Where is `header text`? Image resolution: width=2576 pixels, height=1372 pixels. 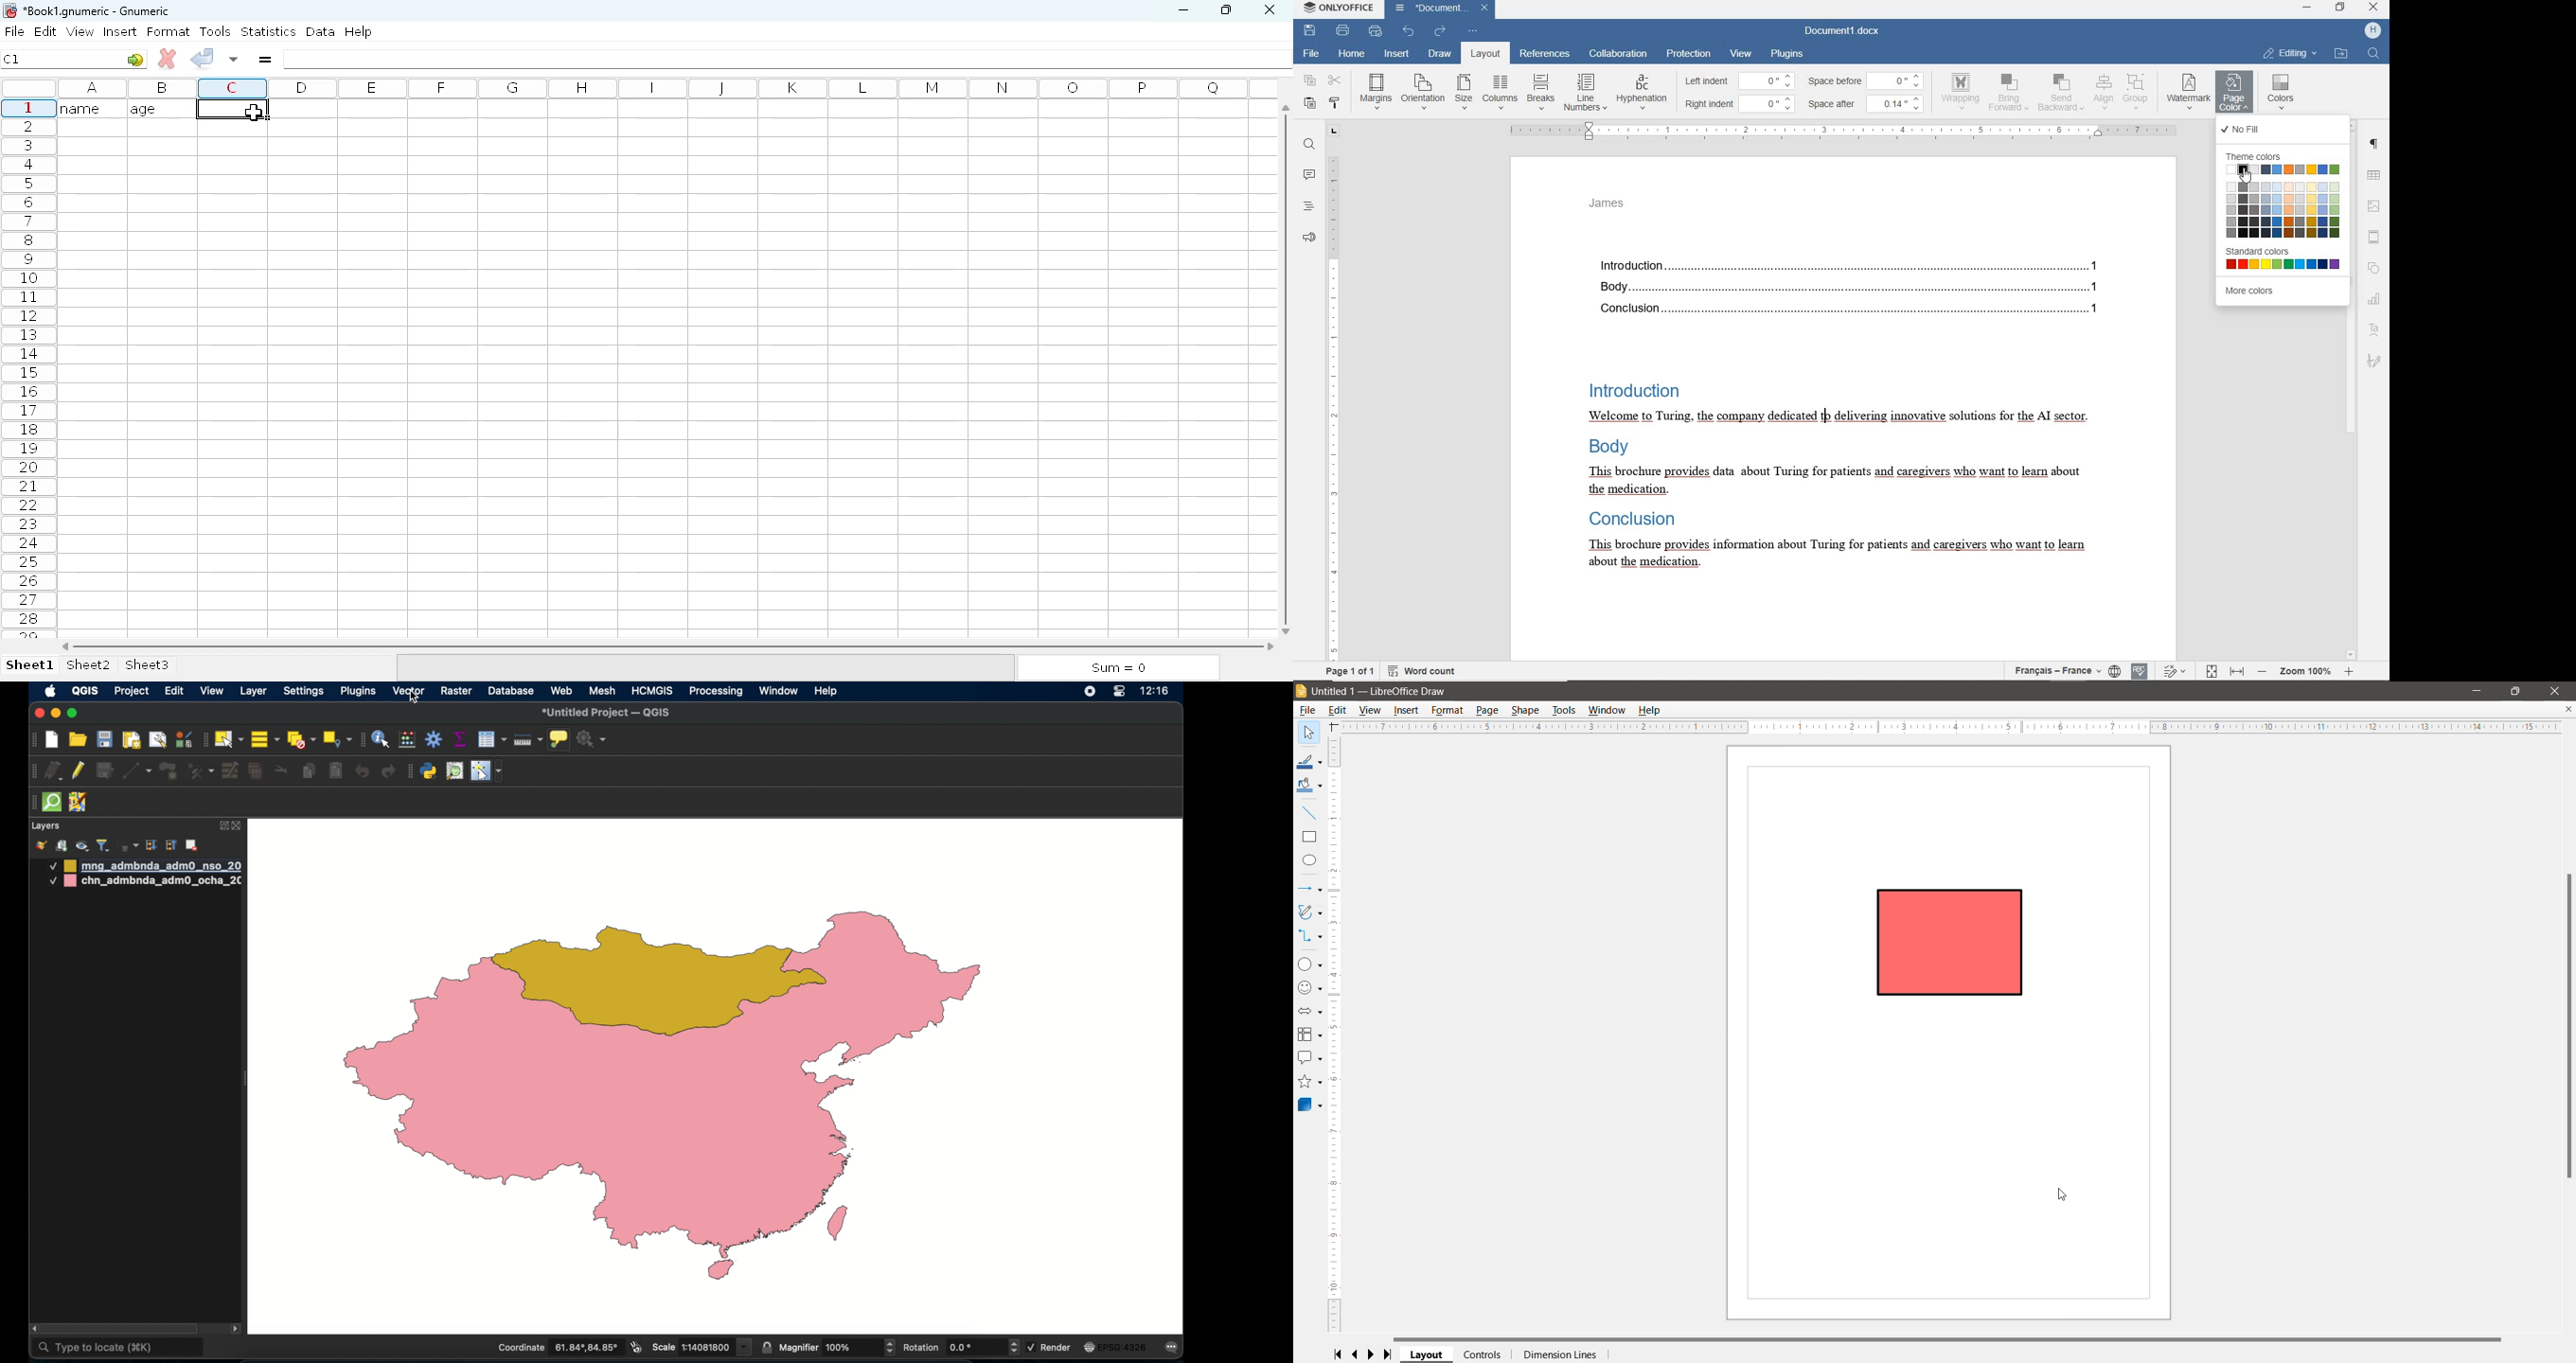 header text is located at coordinates (1620, 204).